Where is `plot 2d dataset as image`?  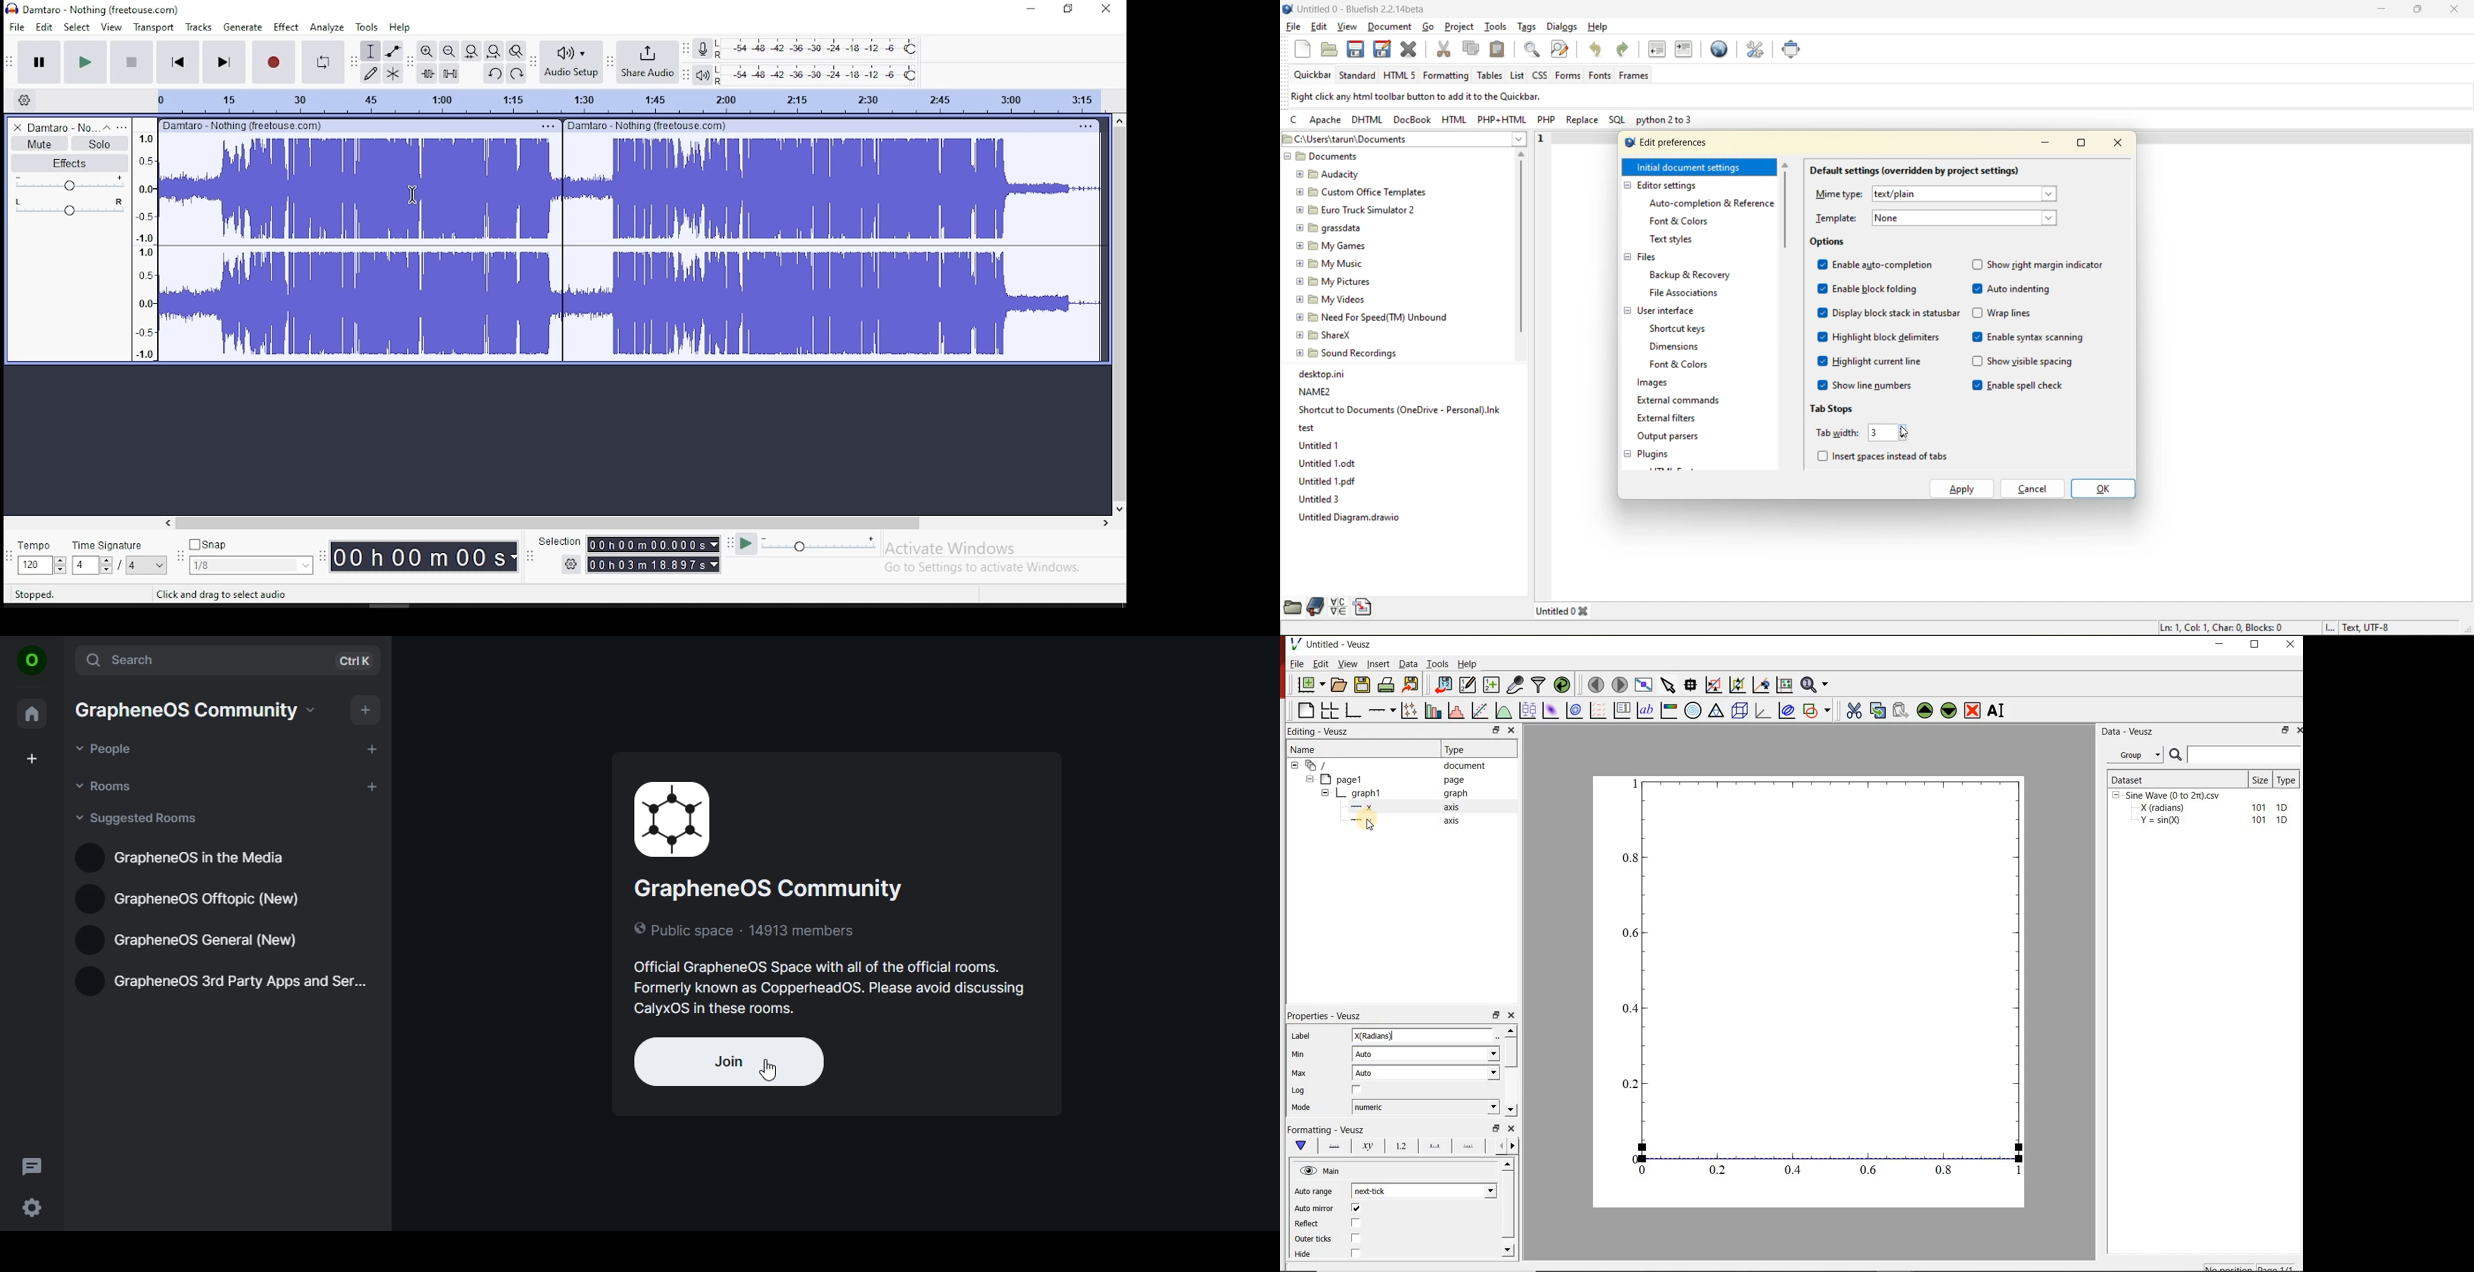
plot 2d dataset as image is located at coordinates (1551, 710).